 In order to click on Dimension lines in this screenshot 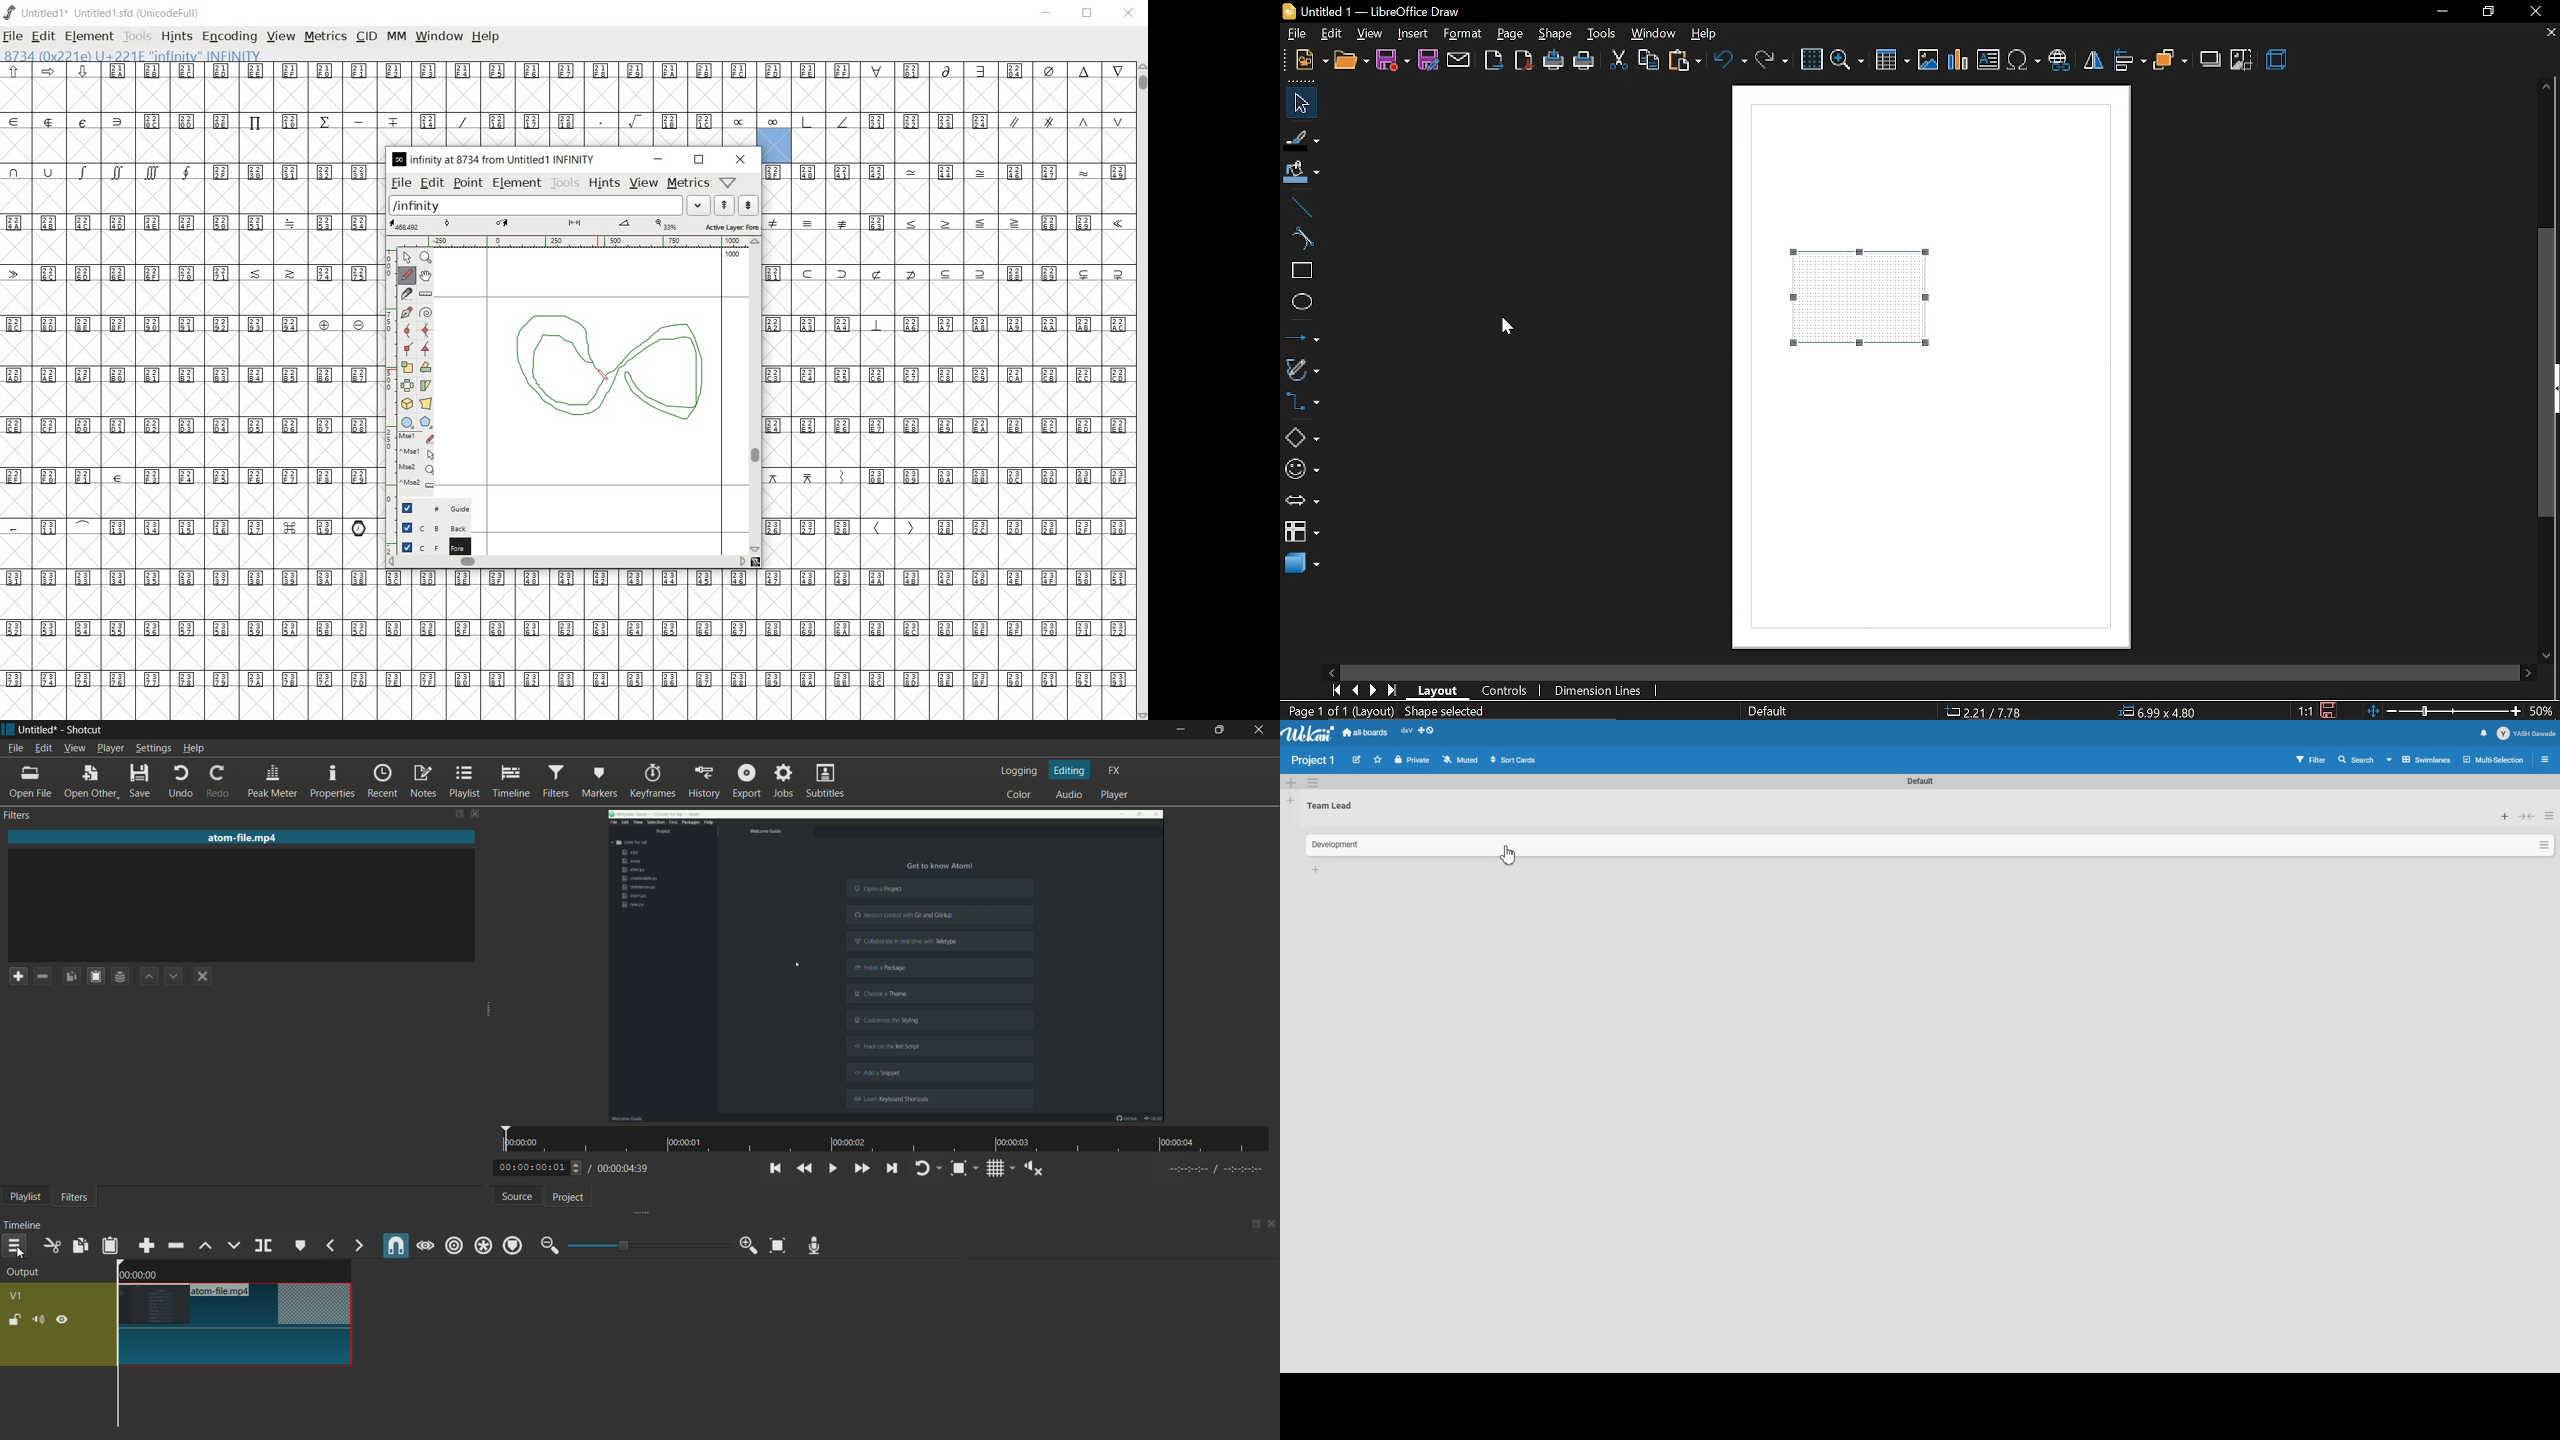, I will do `click(1606, 692)`.